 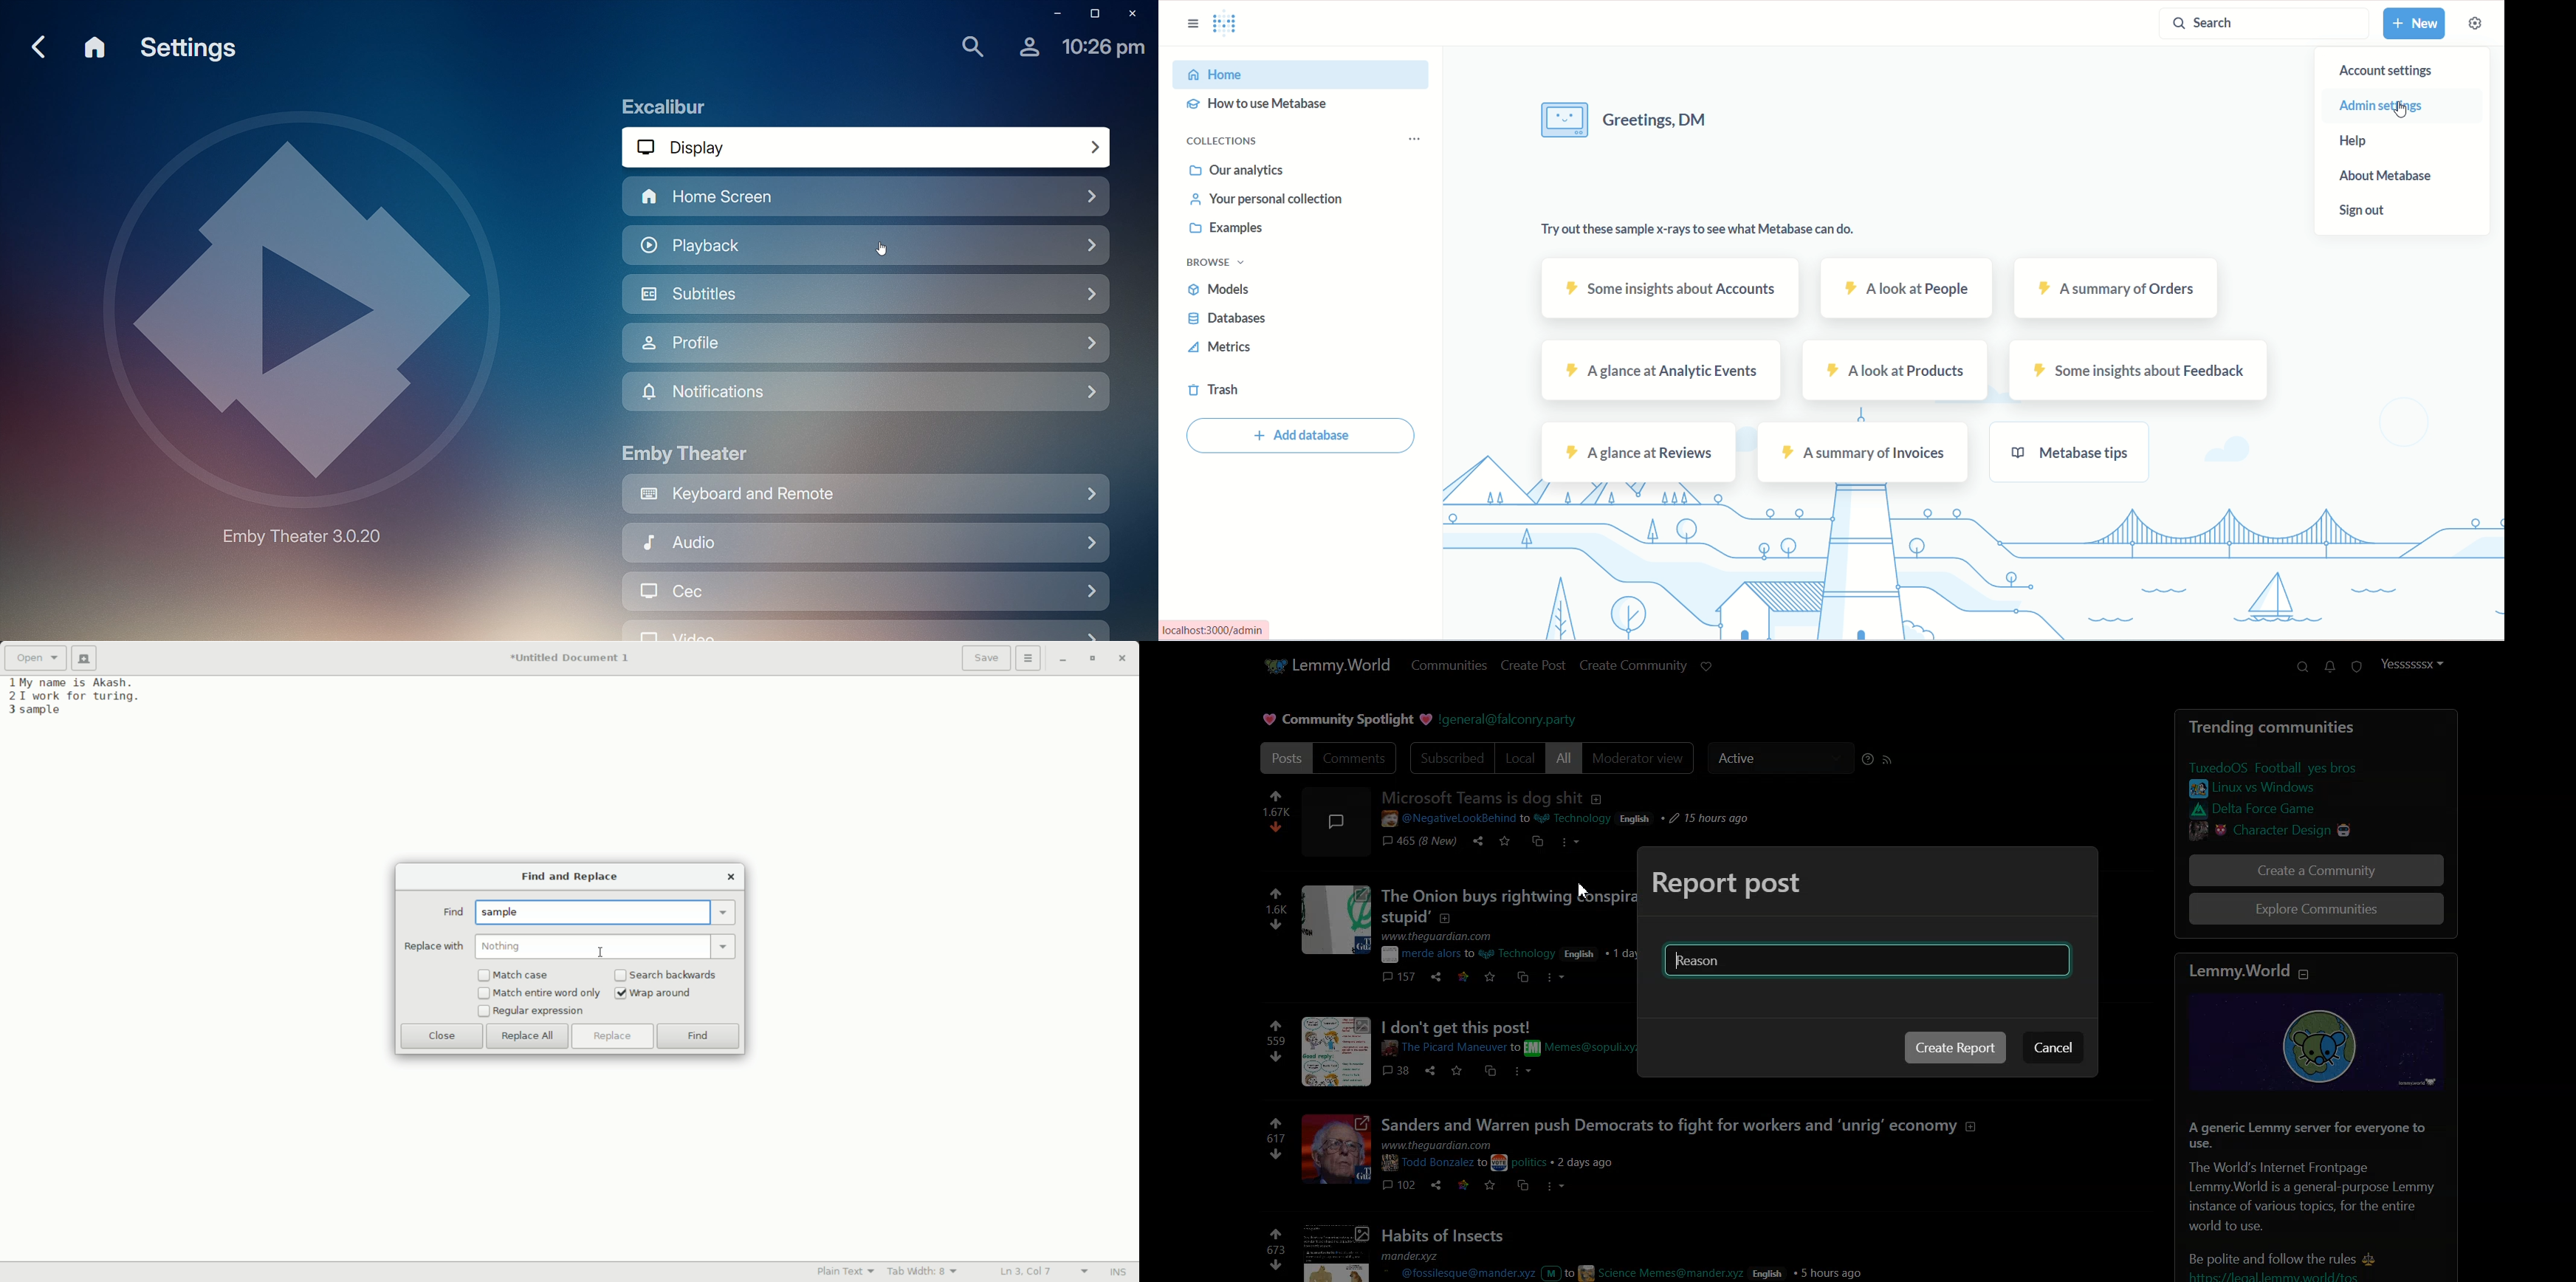 What do you see at coordinates (2357, 668) in the screenshot?
I see `Unread Report` at bounding box center [2357, 668].